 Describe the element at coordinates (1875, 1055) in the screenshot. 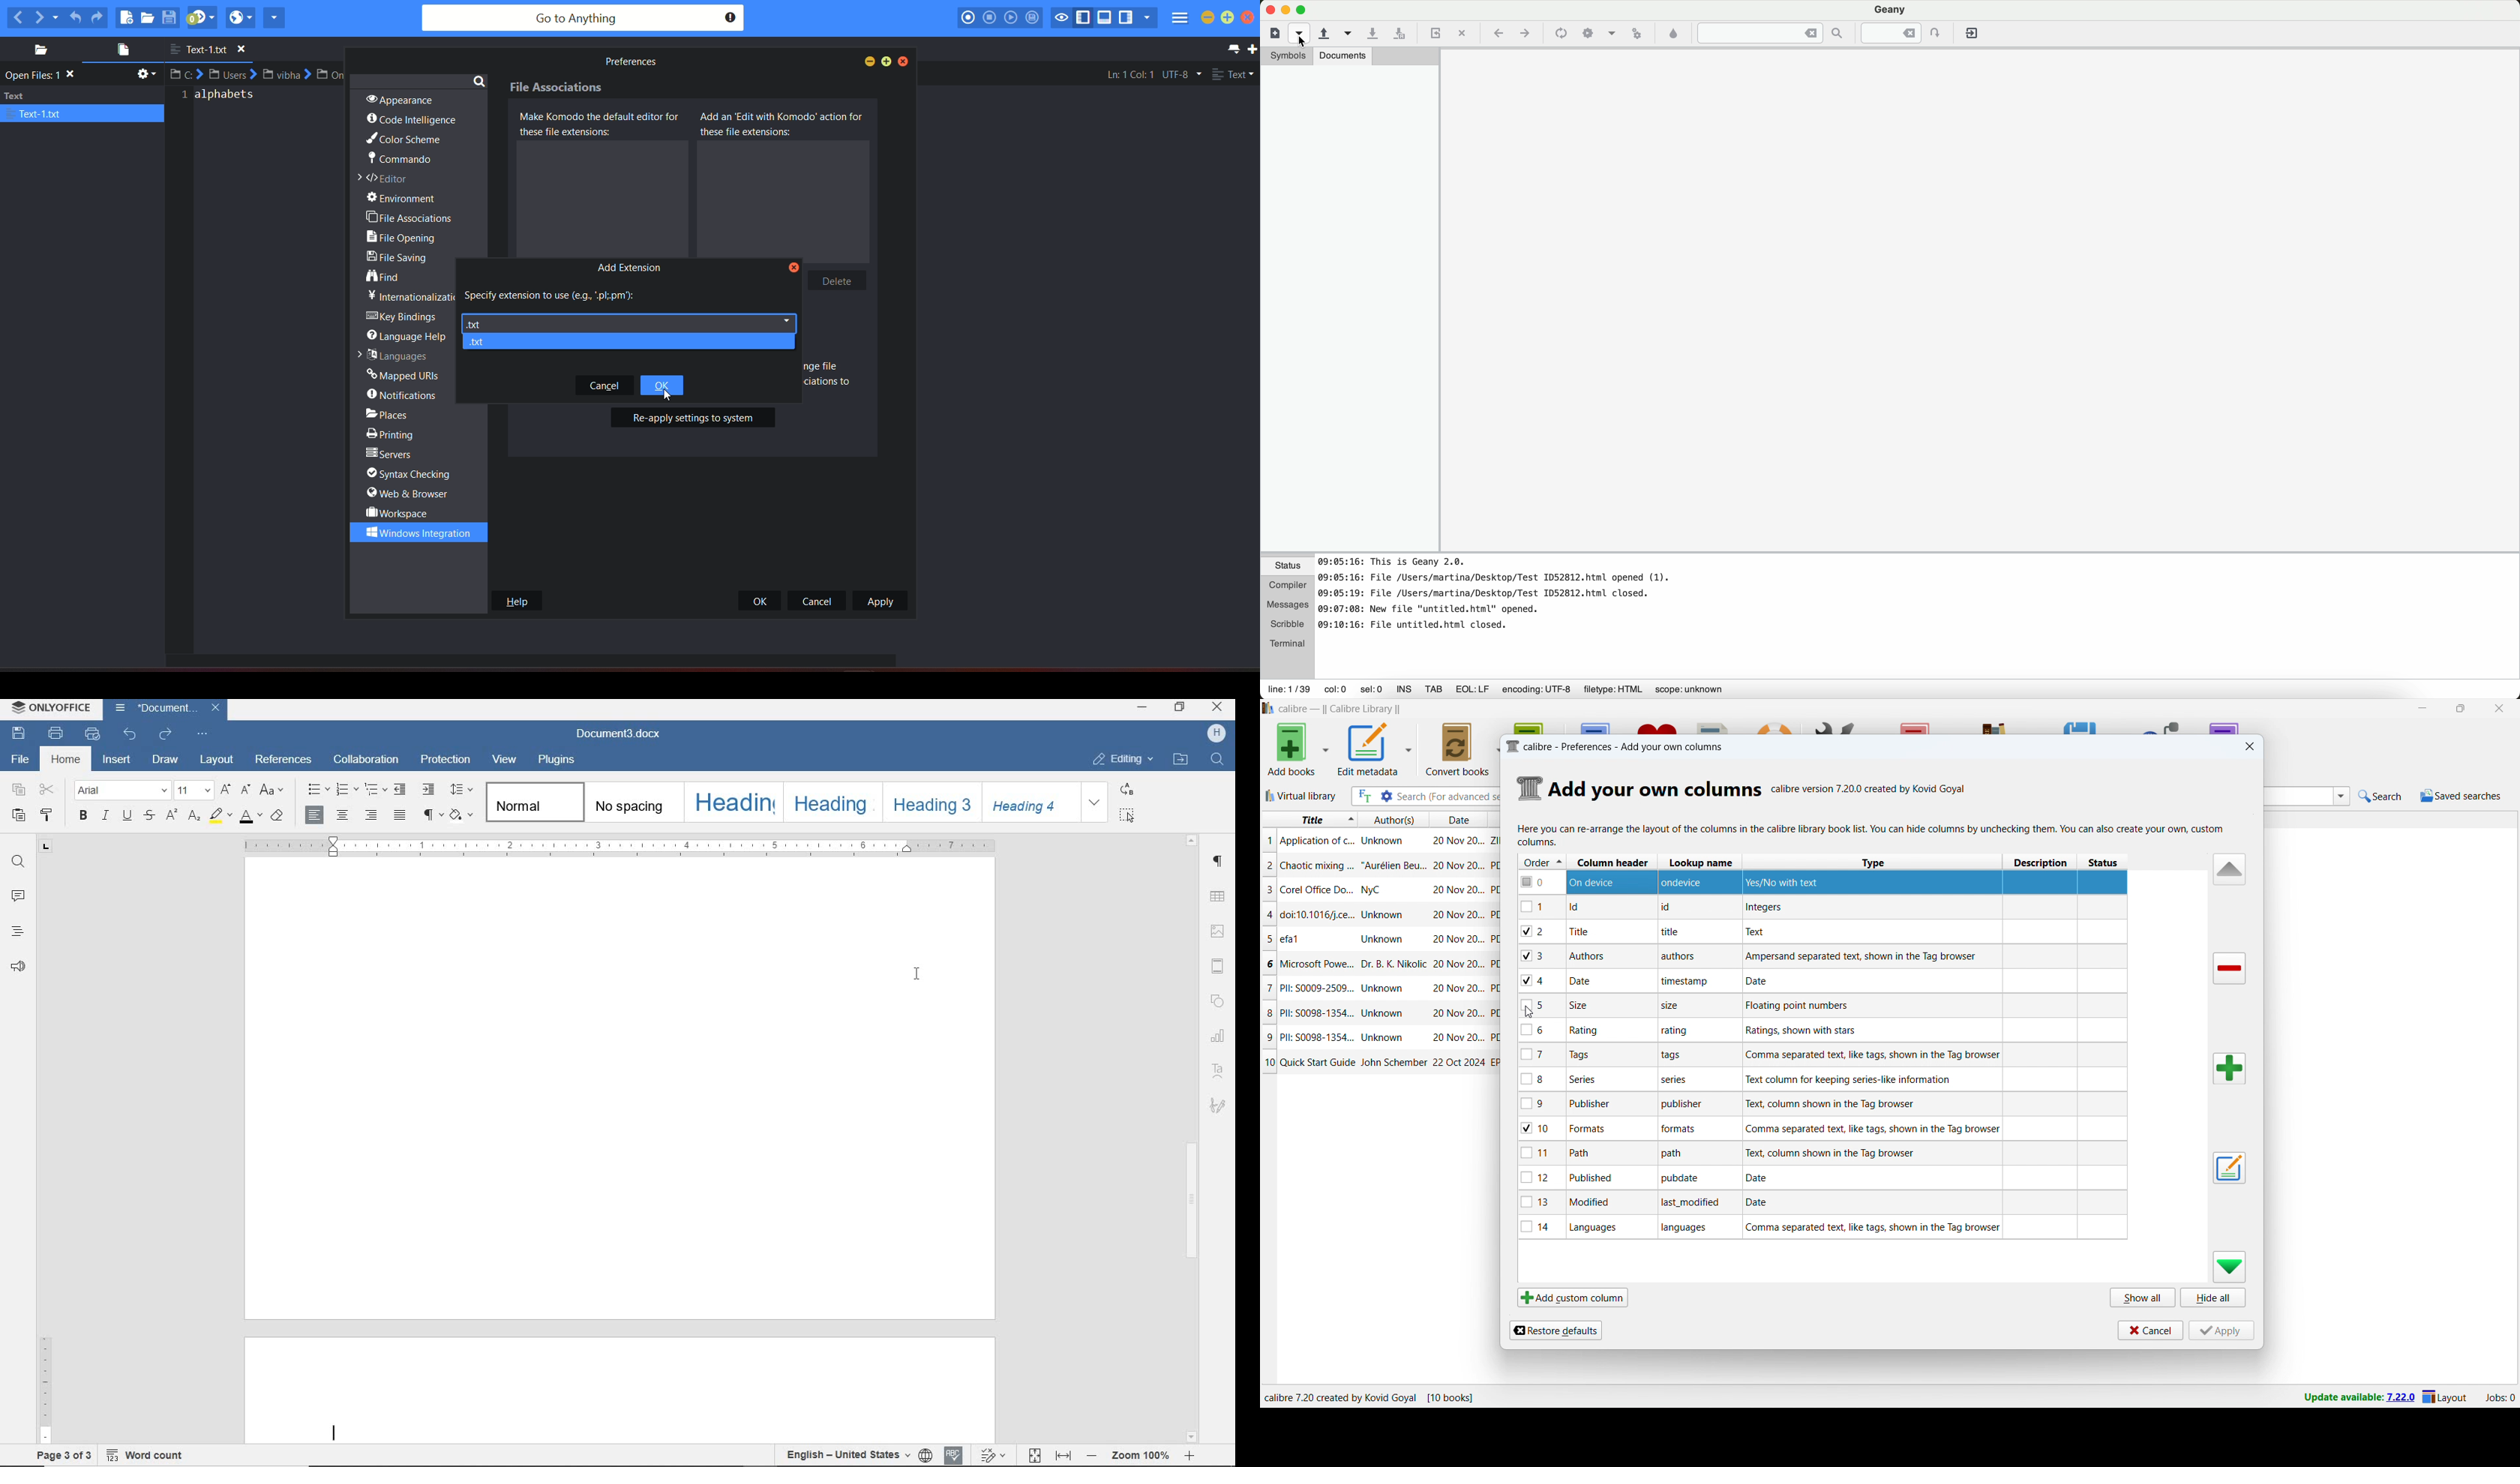

I see `Comma separated text, like tags, shown in the Tag browser` at that location.